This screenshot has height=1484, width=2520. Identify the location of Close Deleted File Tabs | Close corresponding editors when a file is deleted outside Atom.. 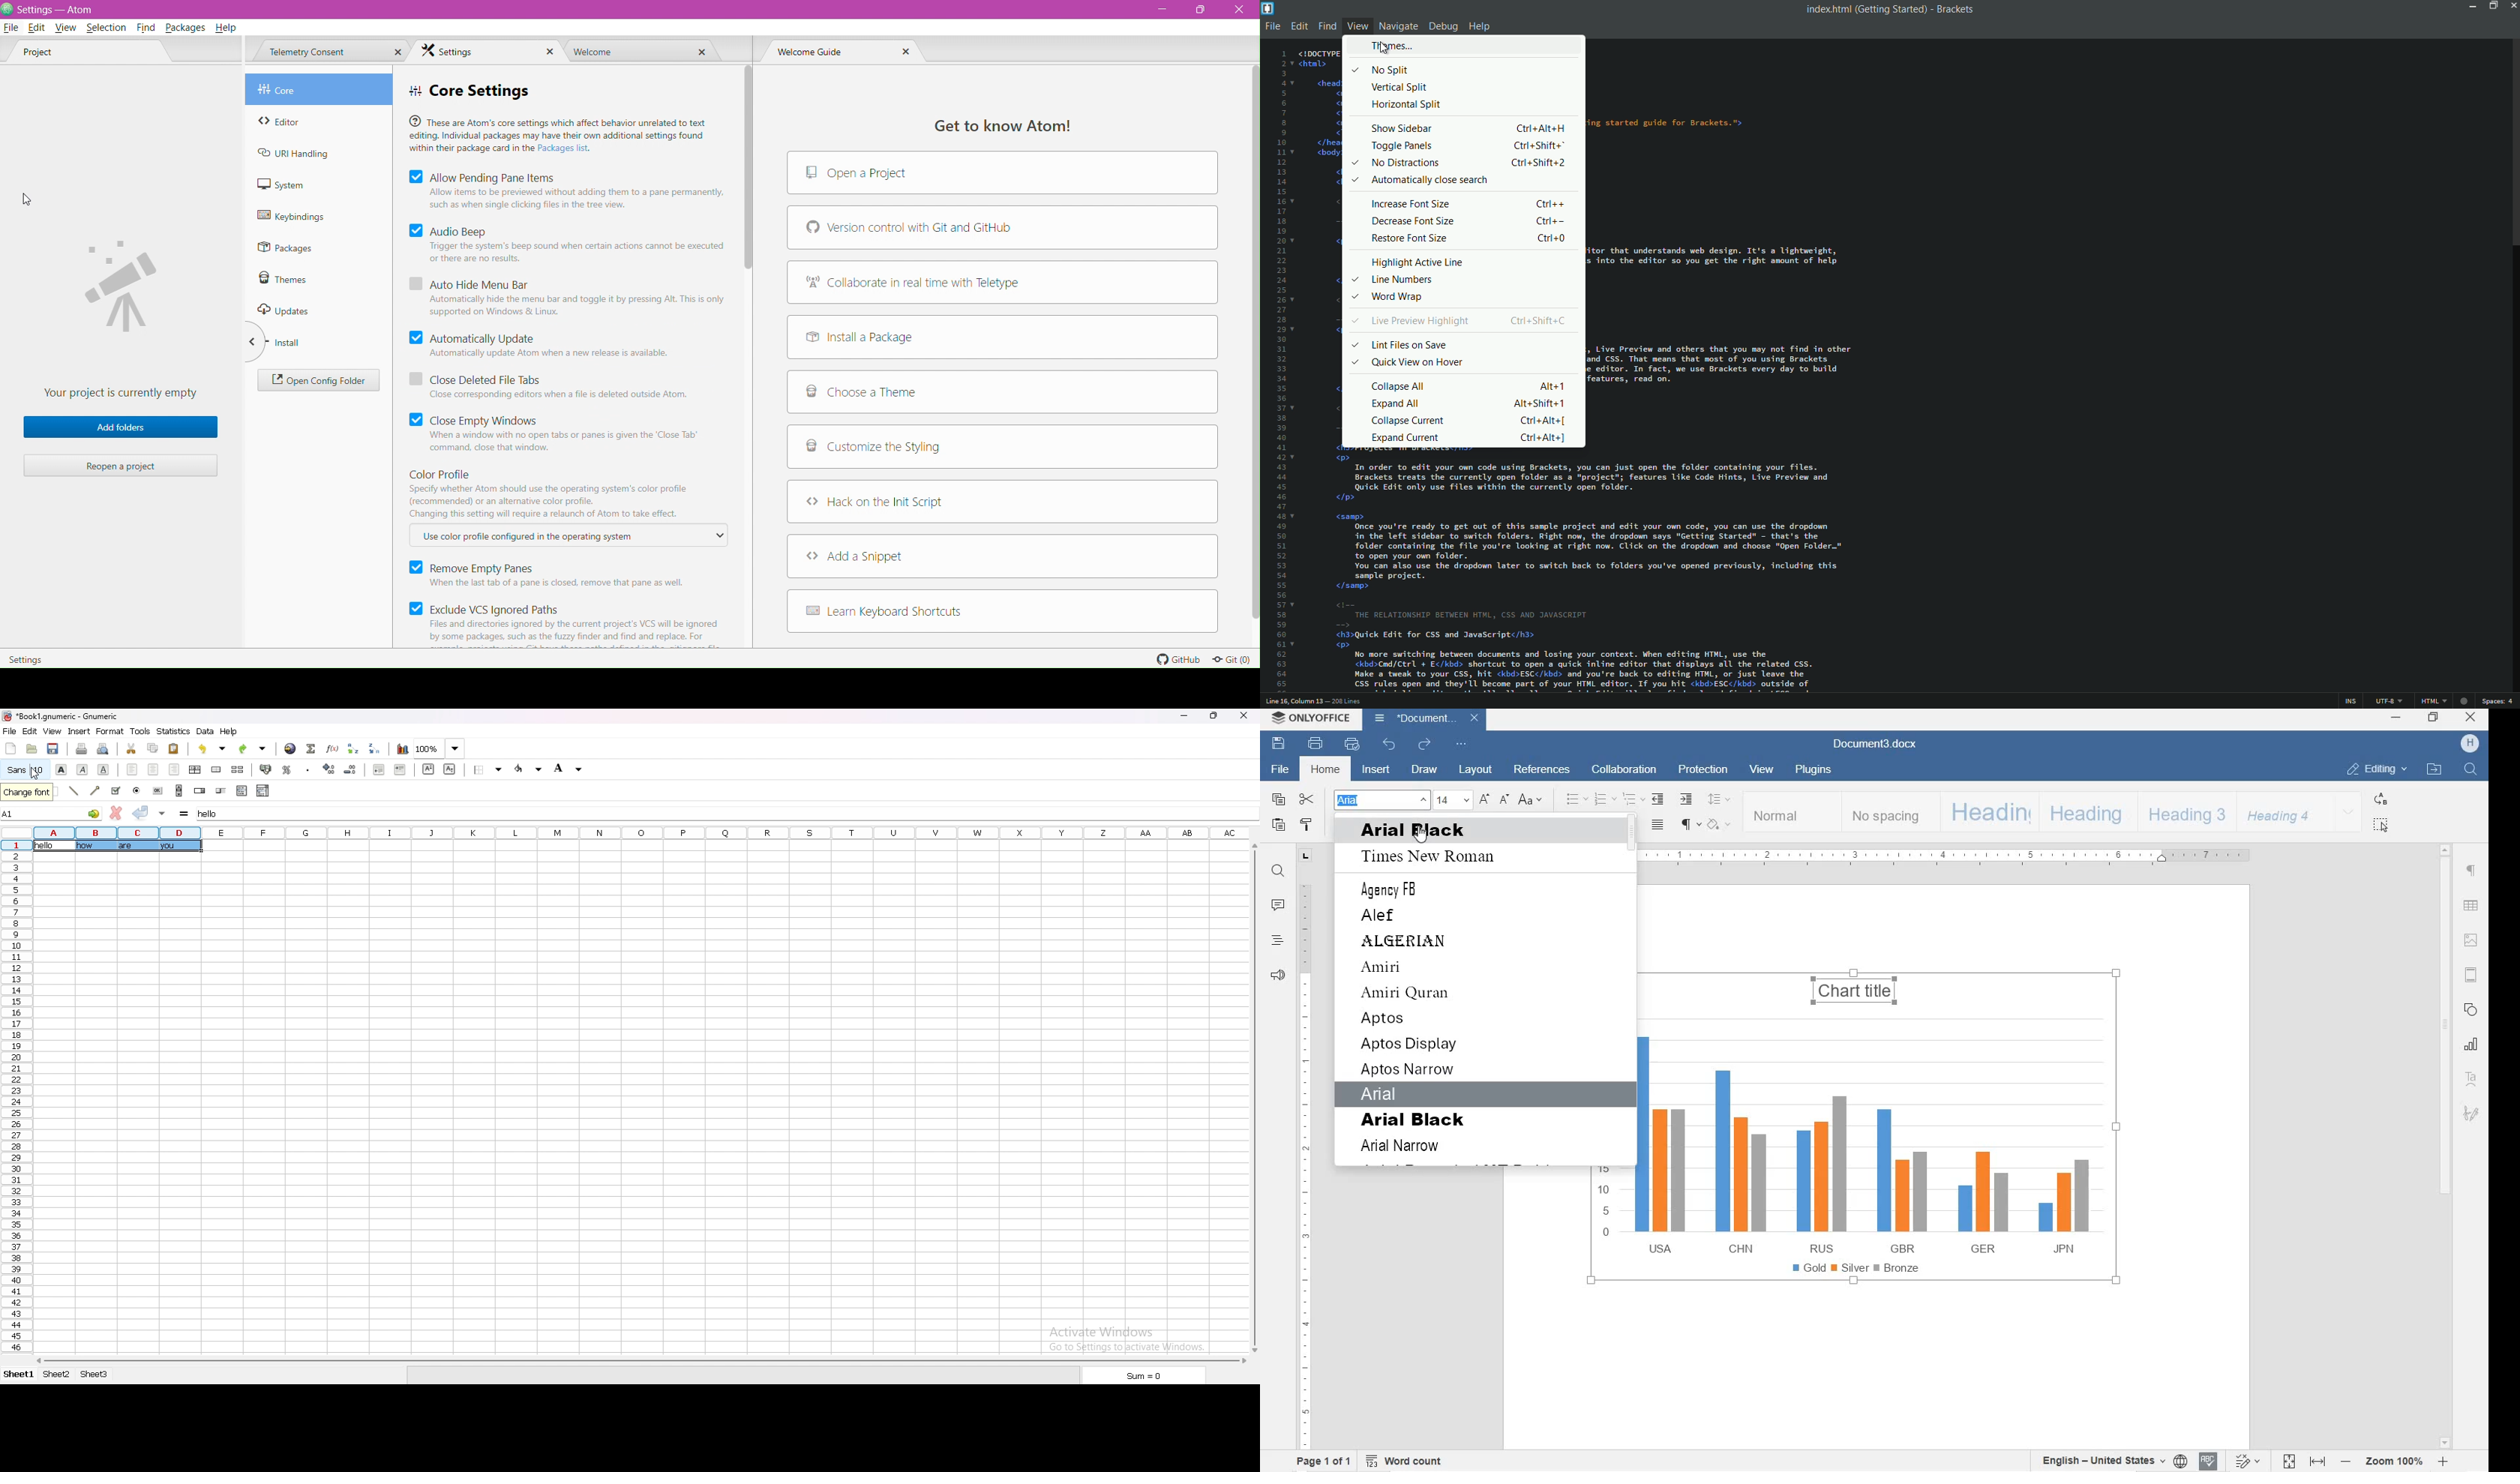
(553, 388).